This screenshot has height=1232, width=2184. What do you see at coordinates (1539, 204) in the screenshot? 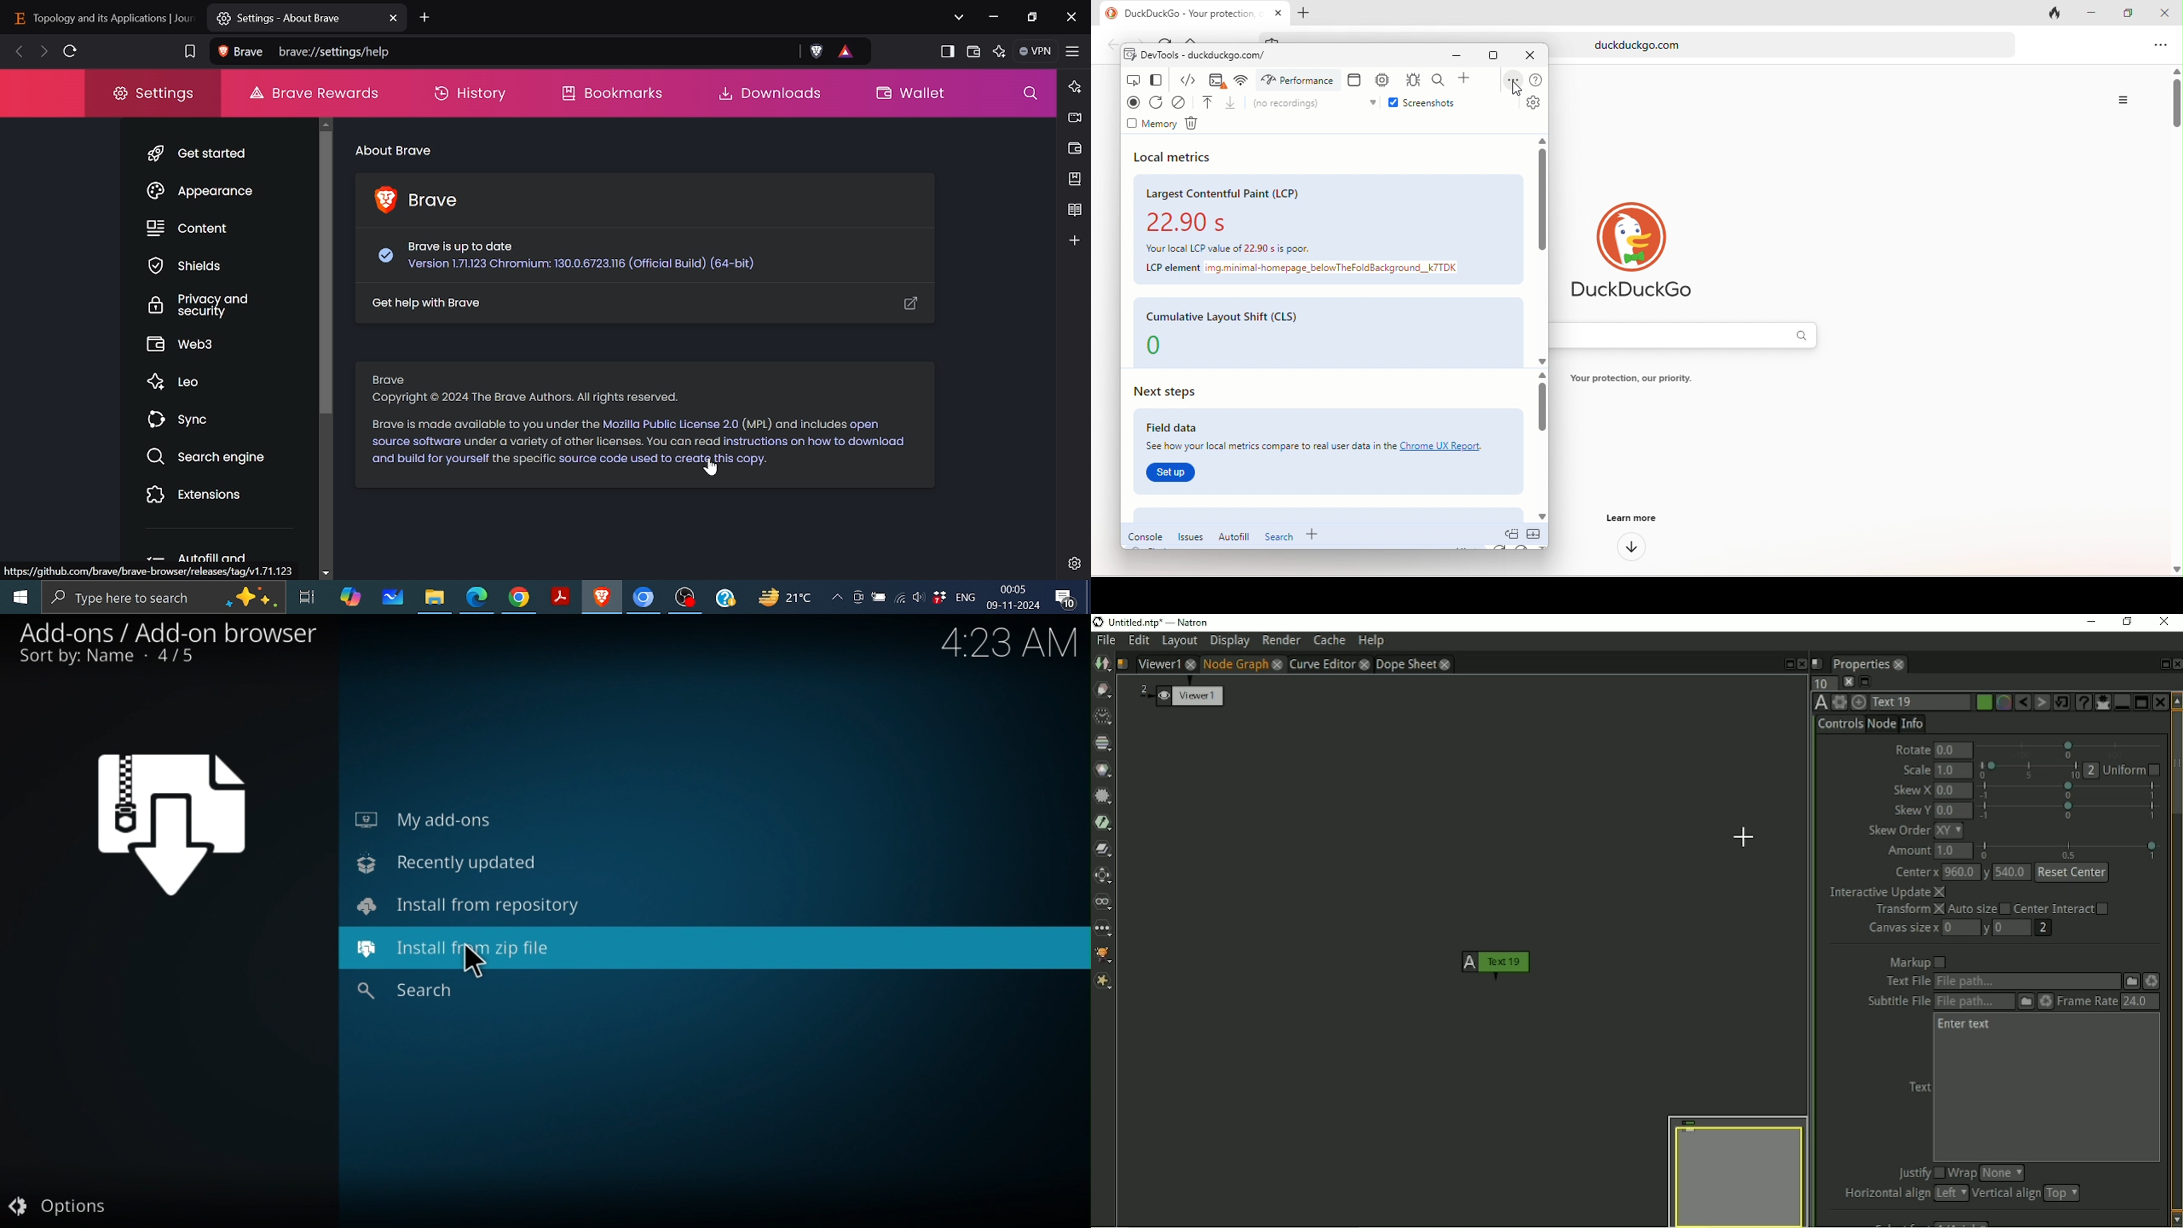
I see `vertical scroll bar` at bounding box center [1539, 204].